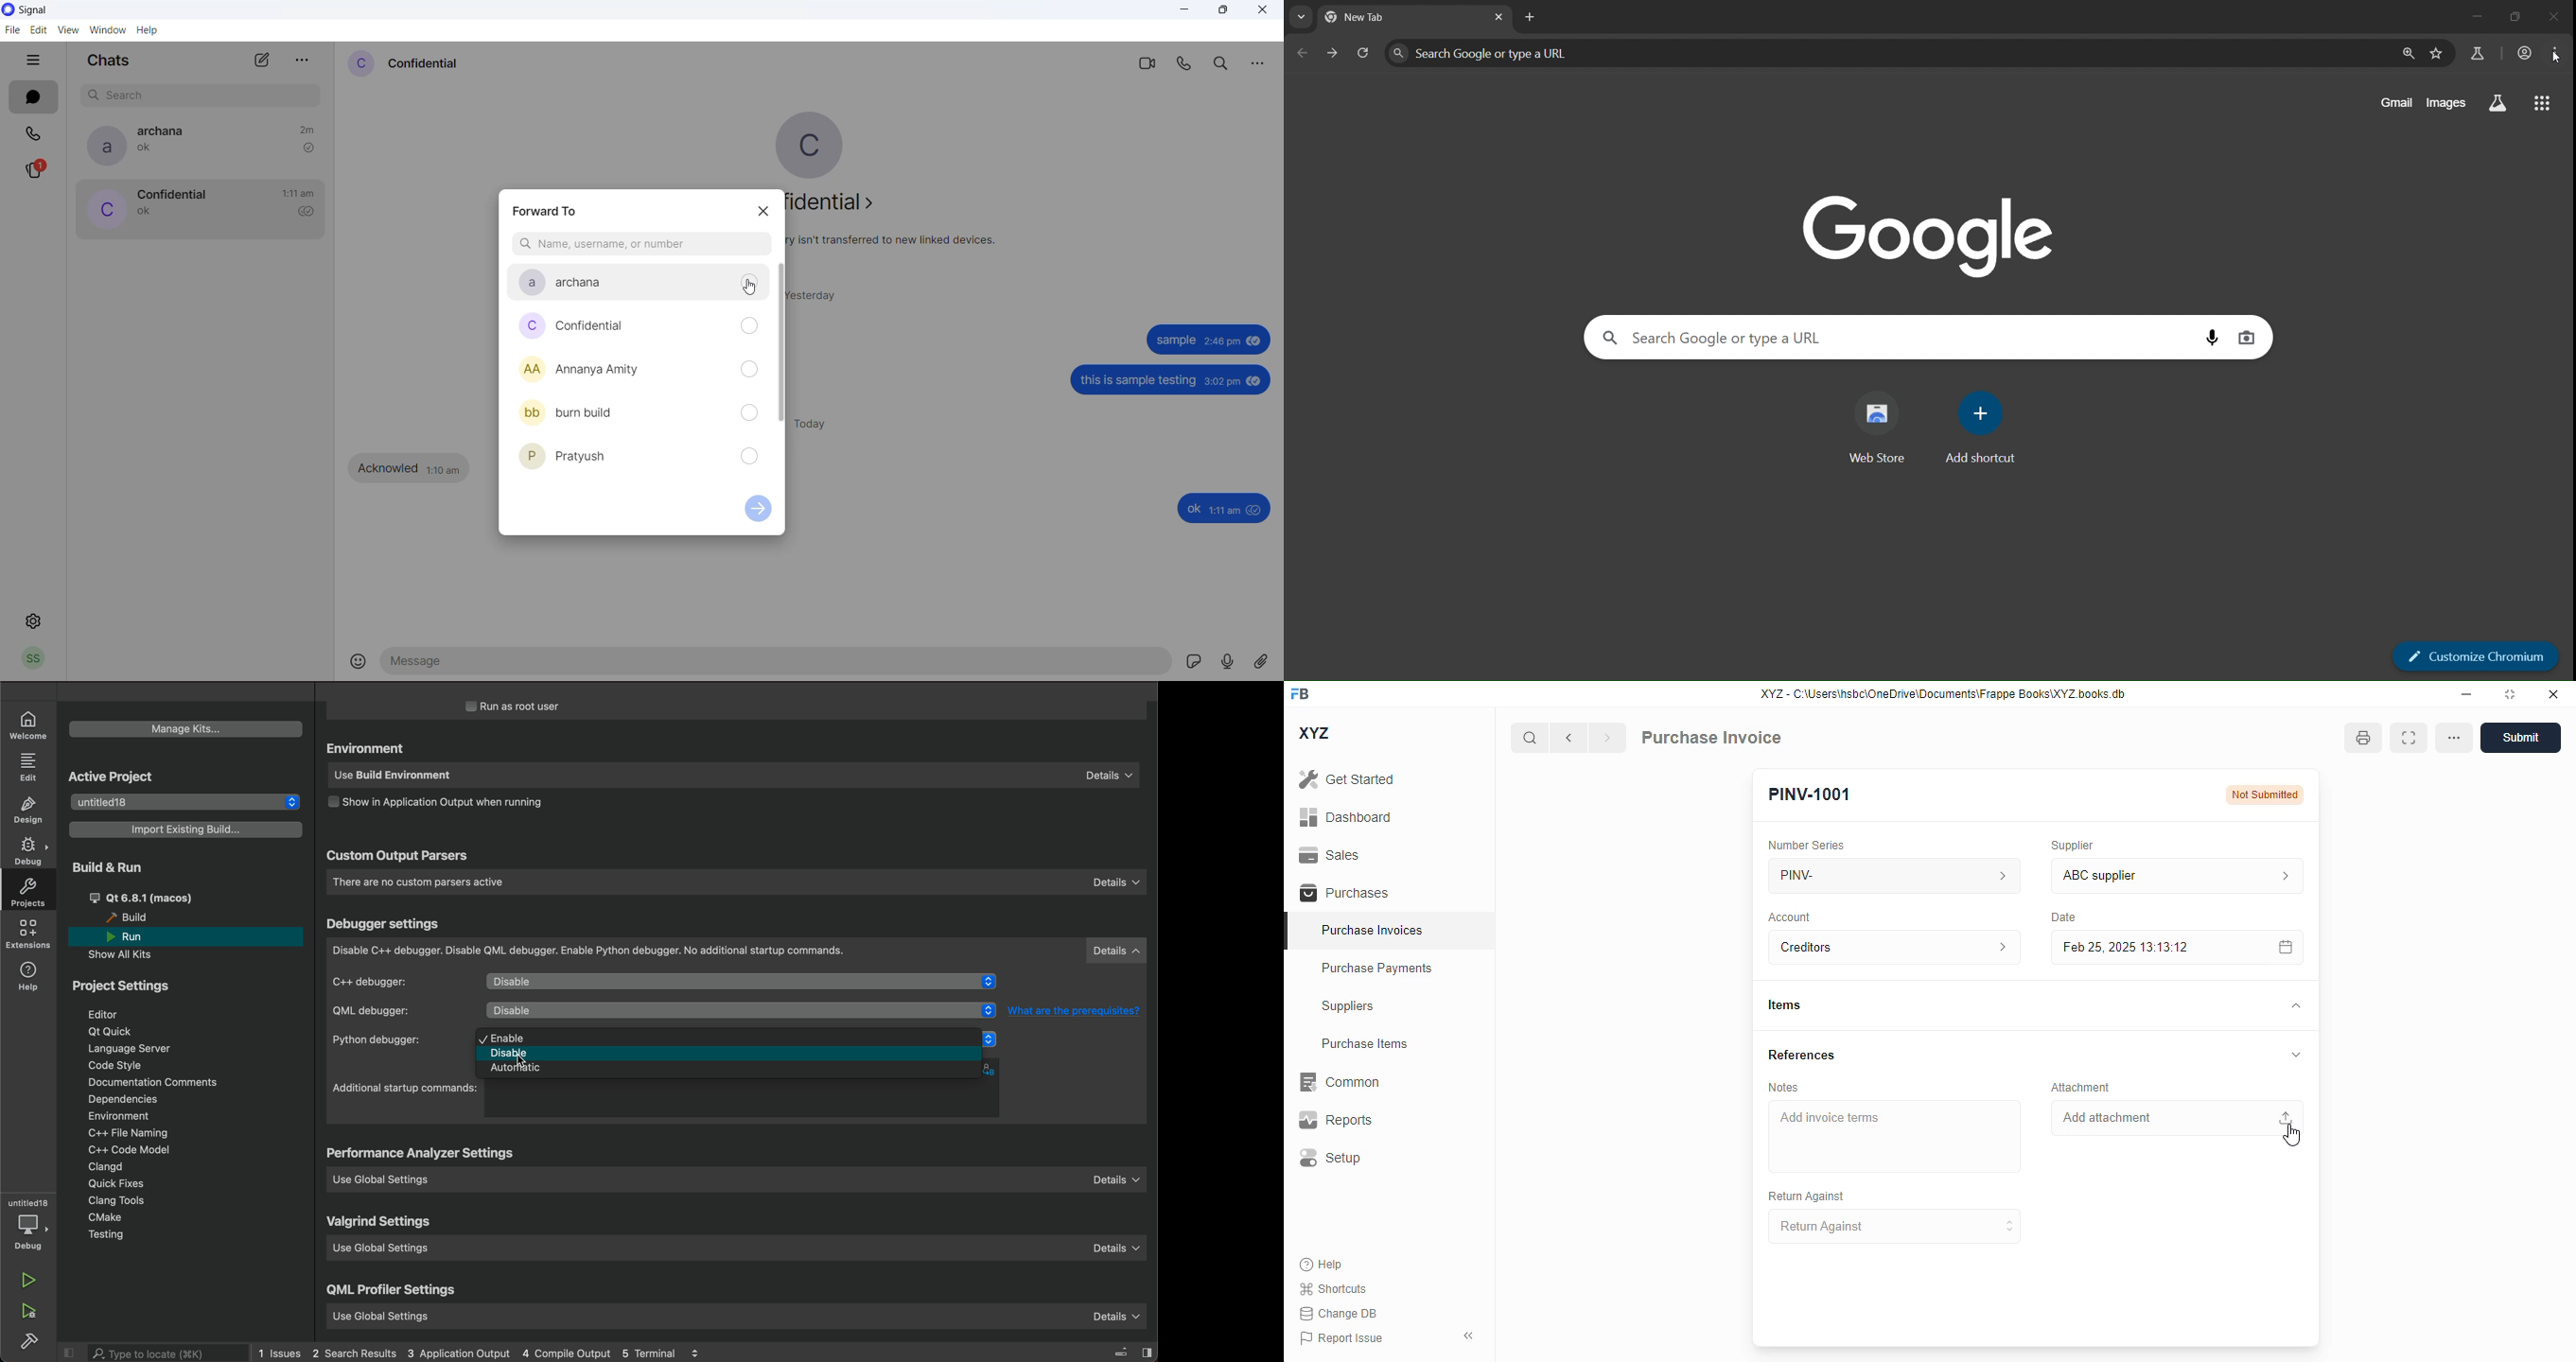 Image resolution: width=2576 pixels, height=1372 pixels. I want to click on more options, so click(1258, 62).